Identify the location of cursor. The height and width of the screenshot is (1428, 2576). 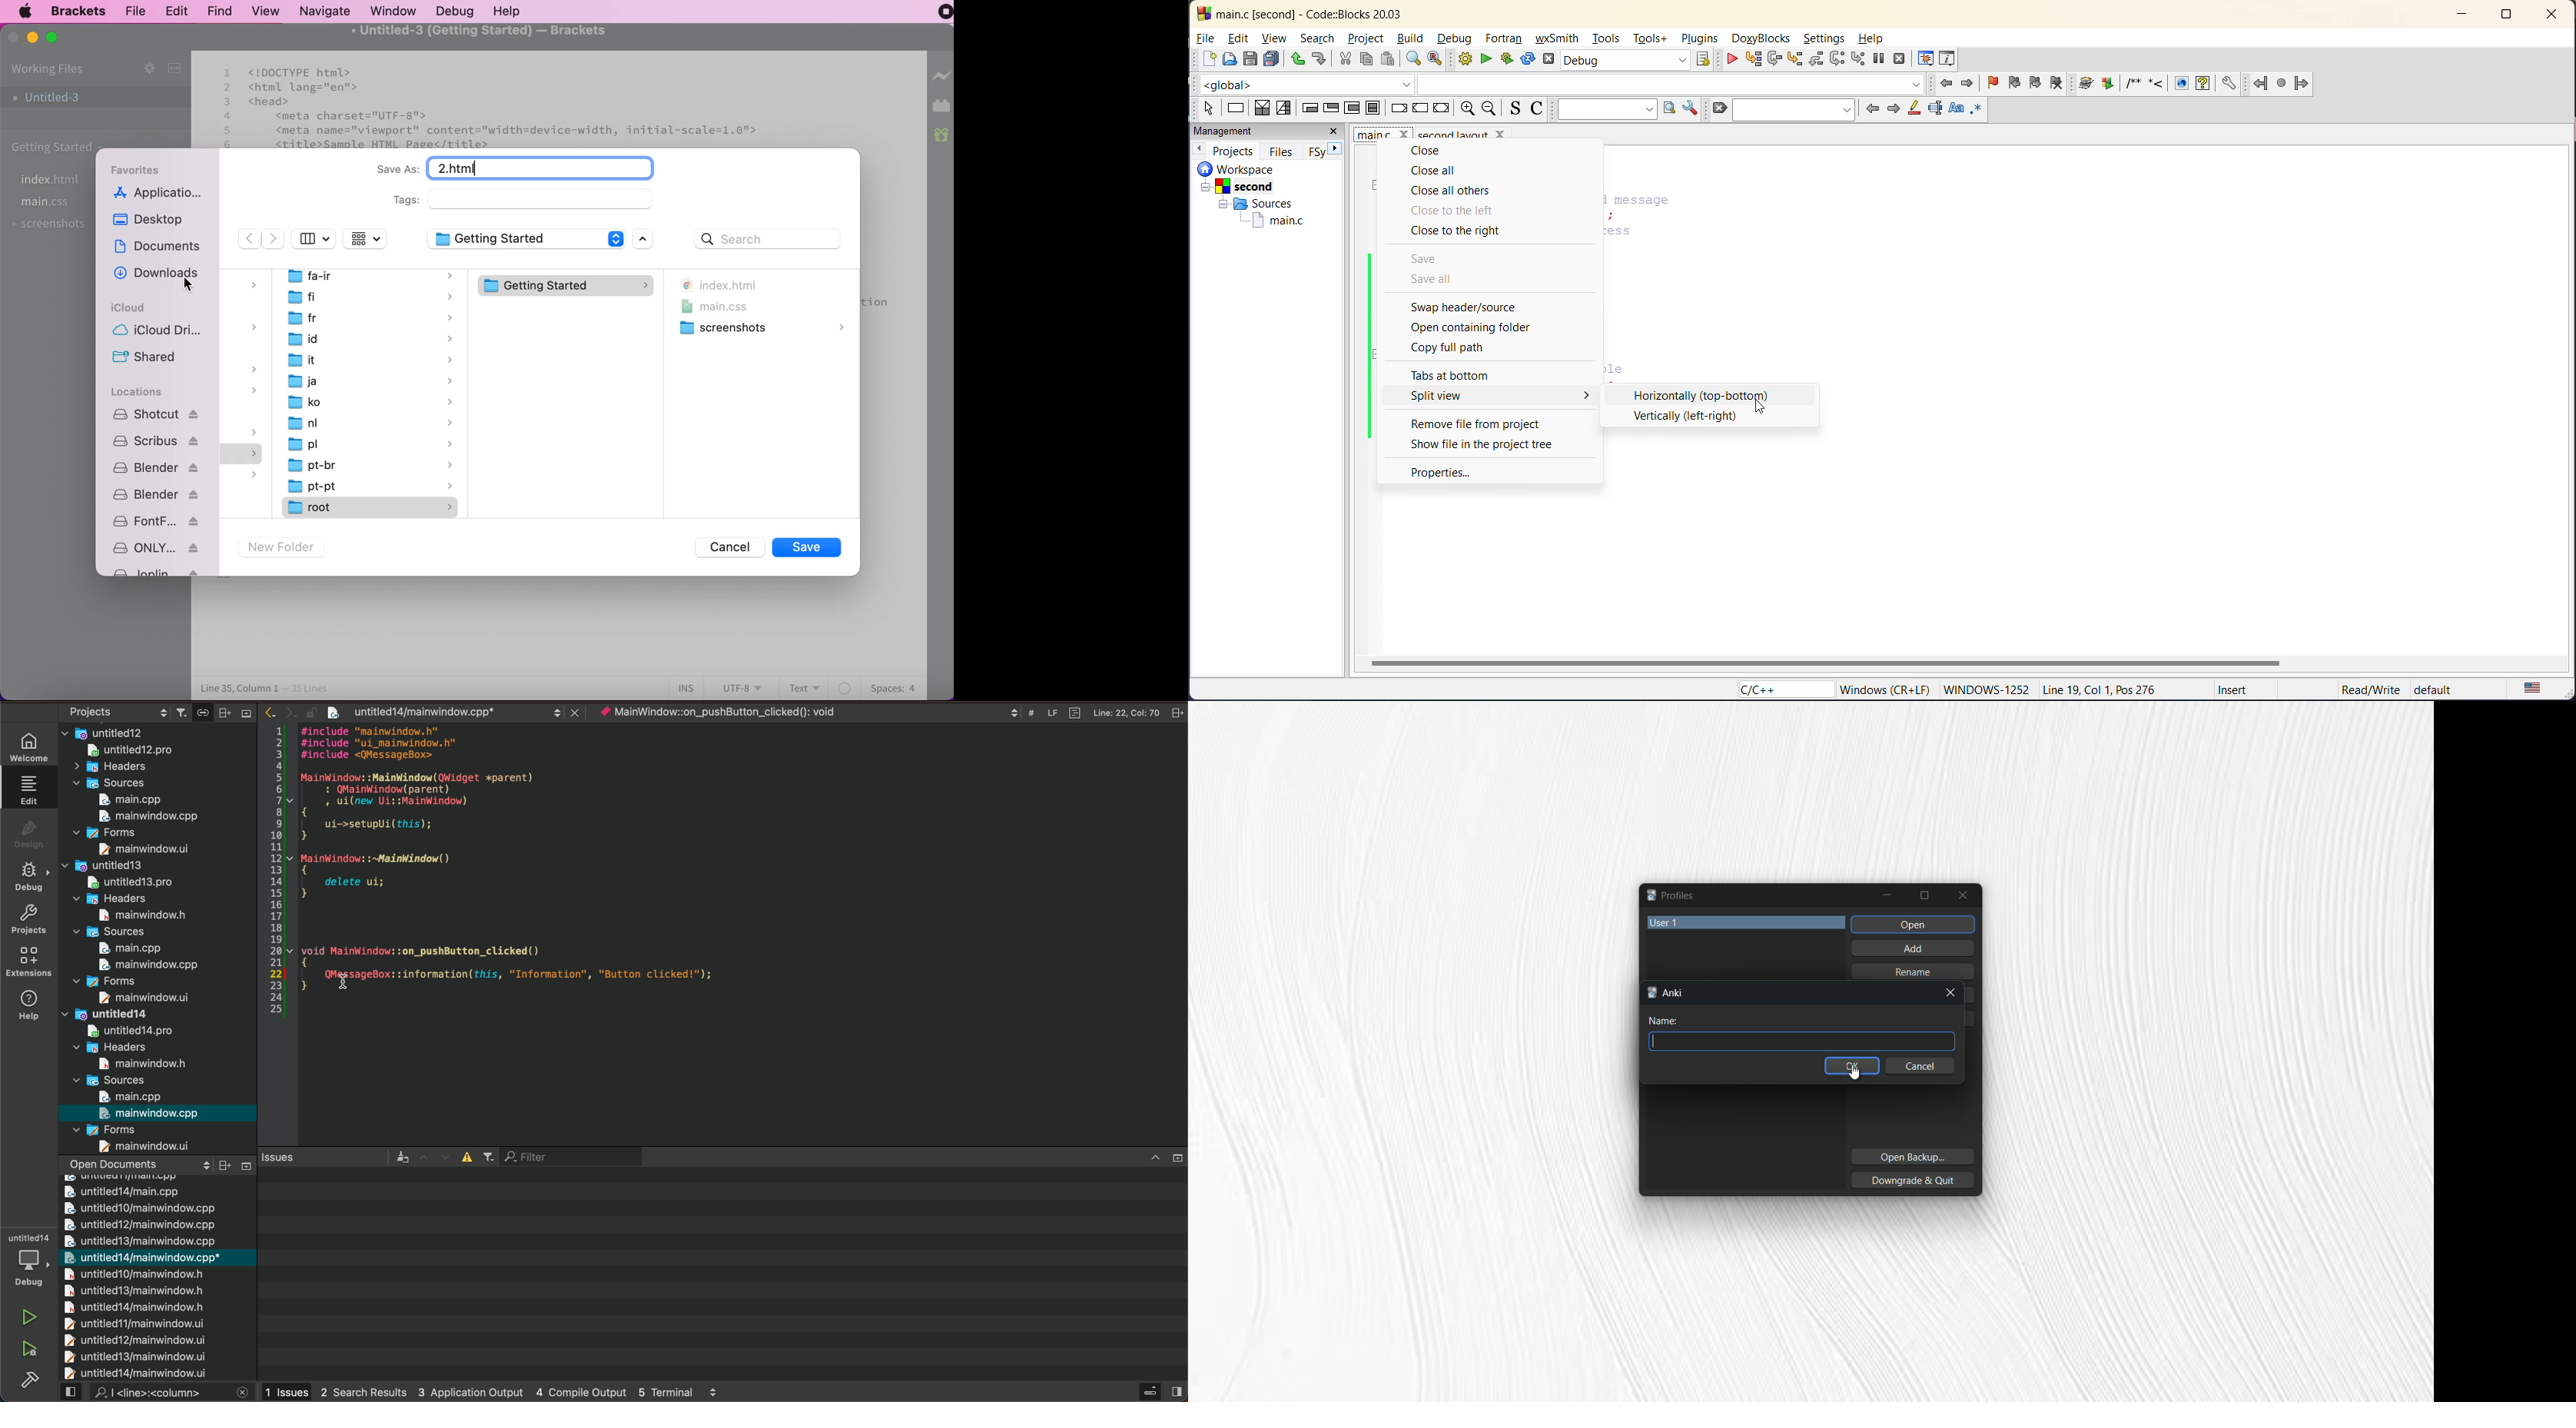
(188, 285).